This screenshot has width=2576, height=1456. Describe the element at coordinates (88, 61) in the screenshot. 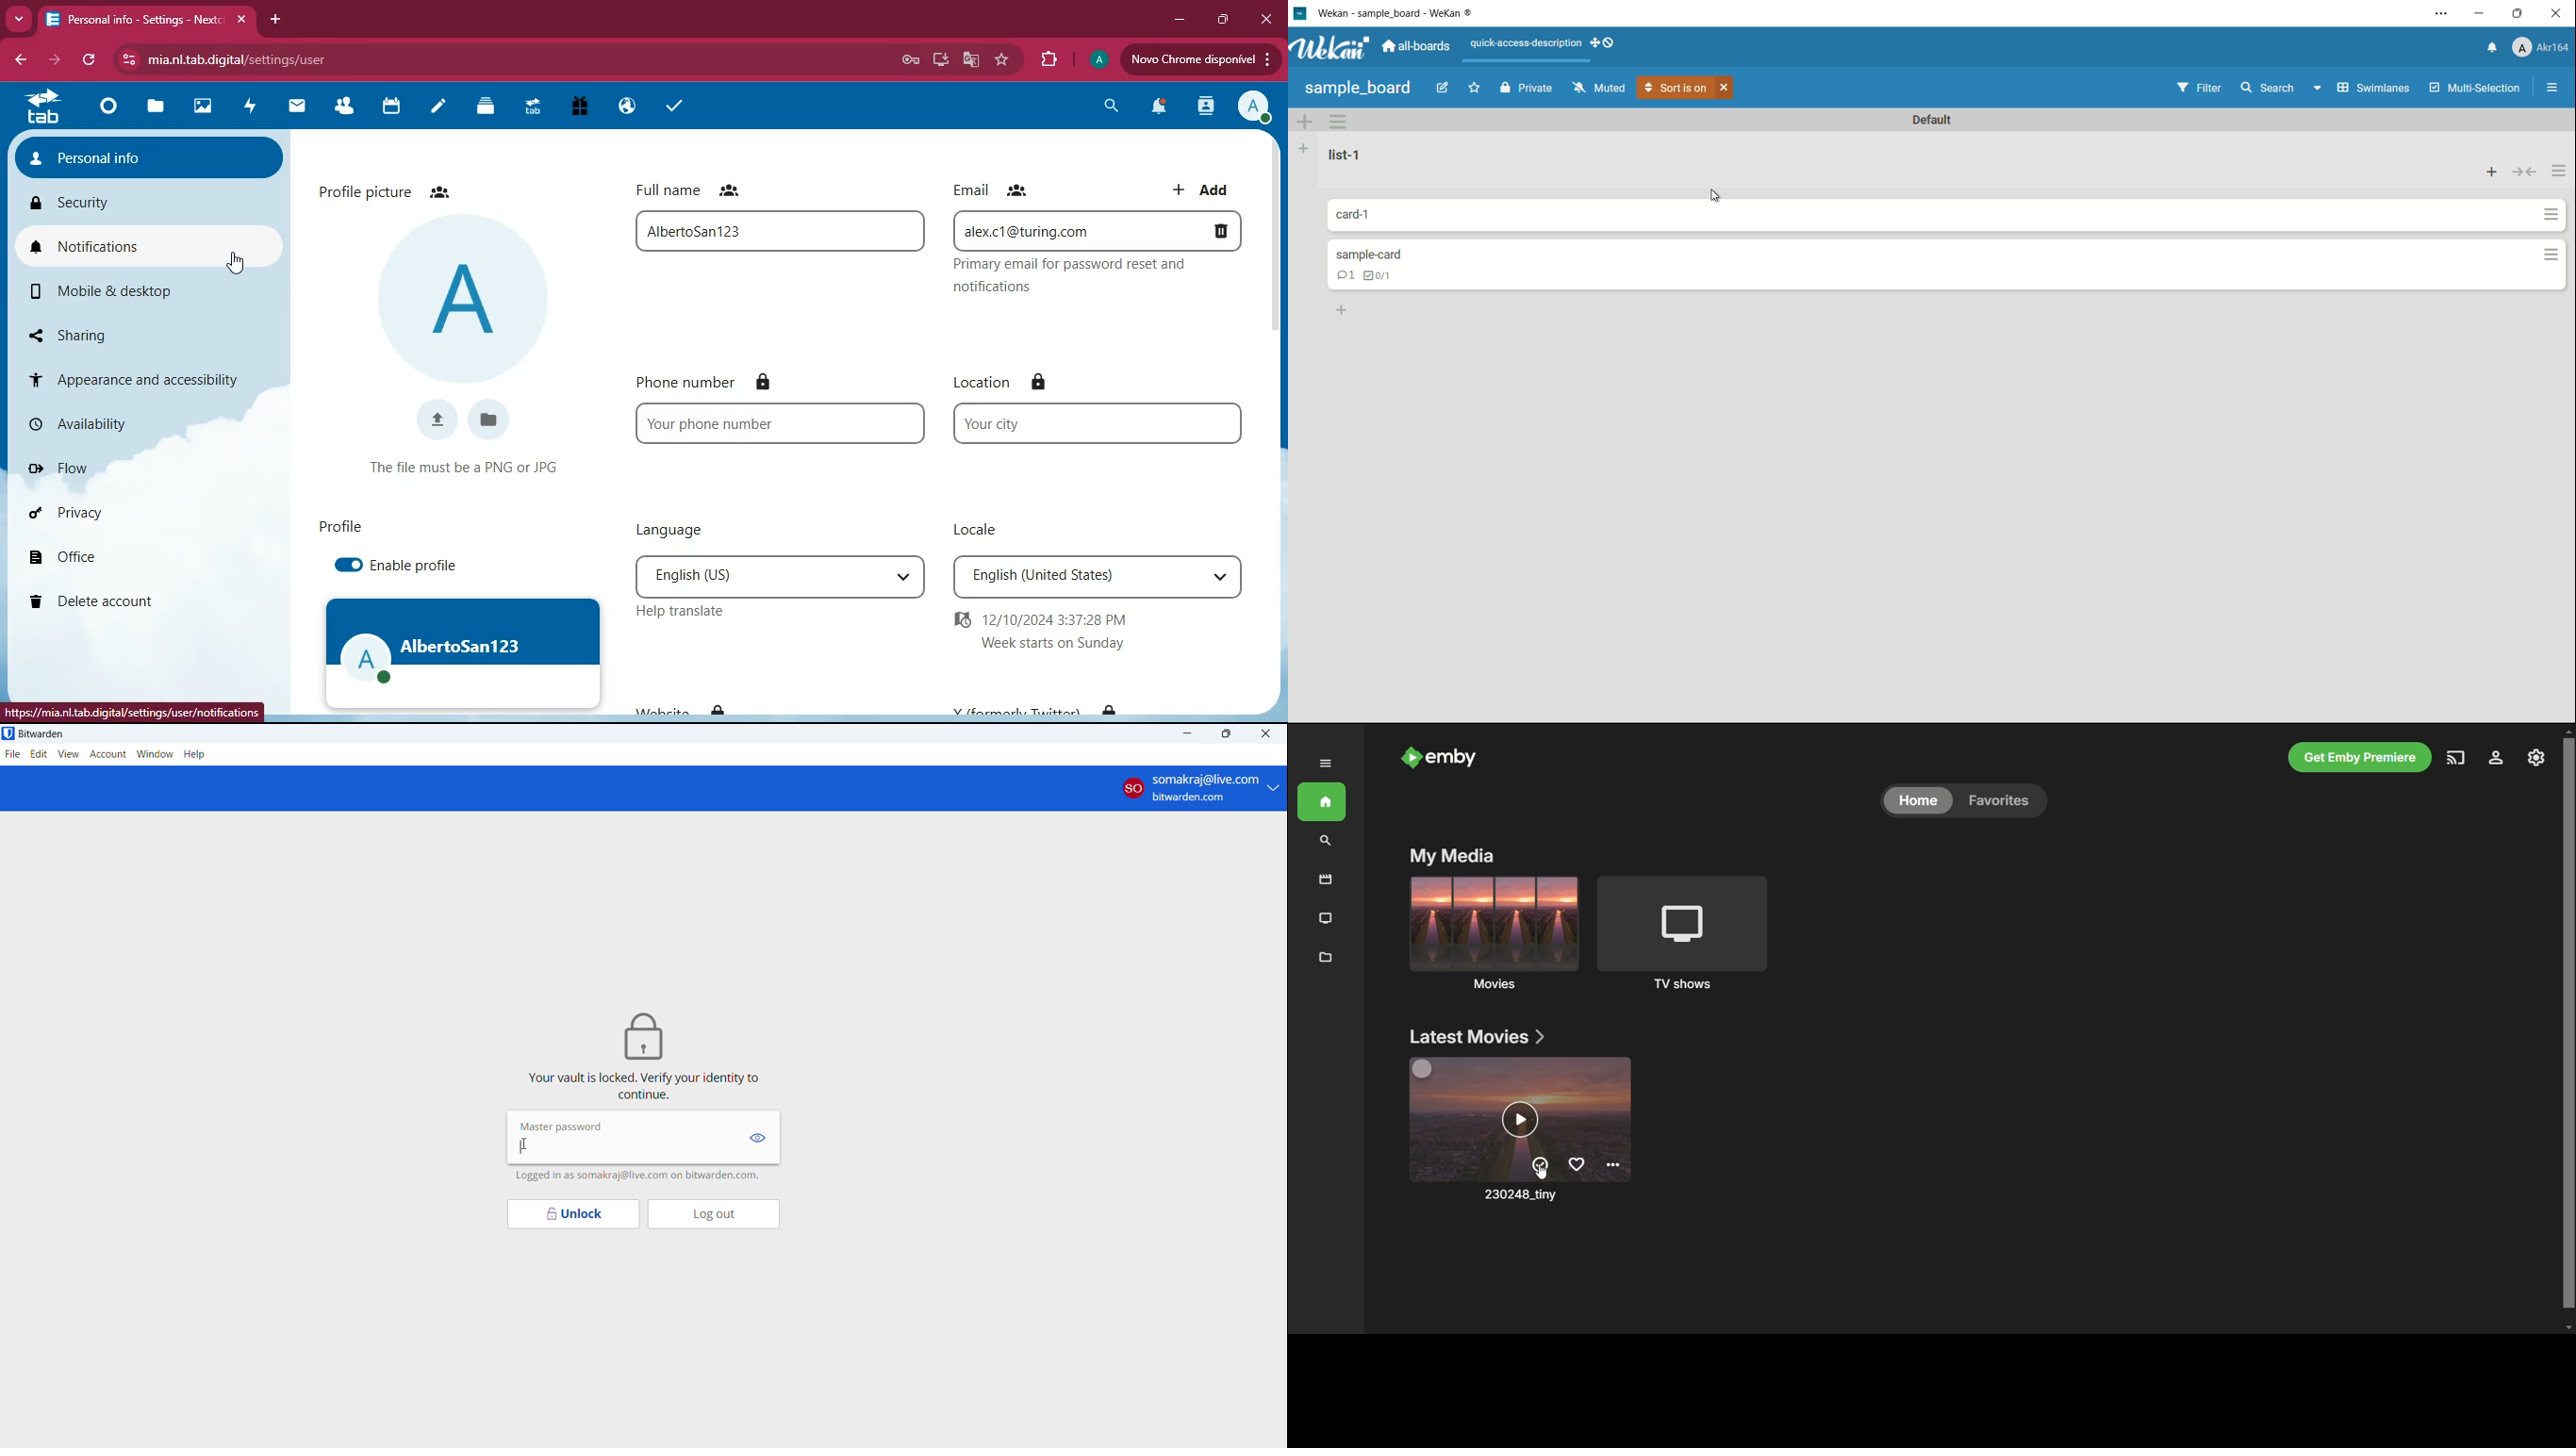

I see `refresh` at that location.